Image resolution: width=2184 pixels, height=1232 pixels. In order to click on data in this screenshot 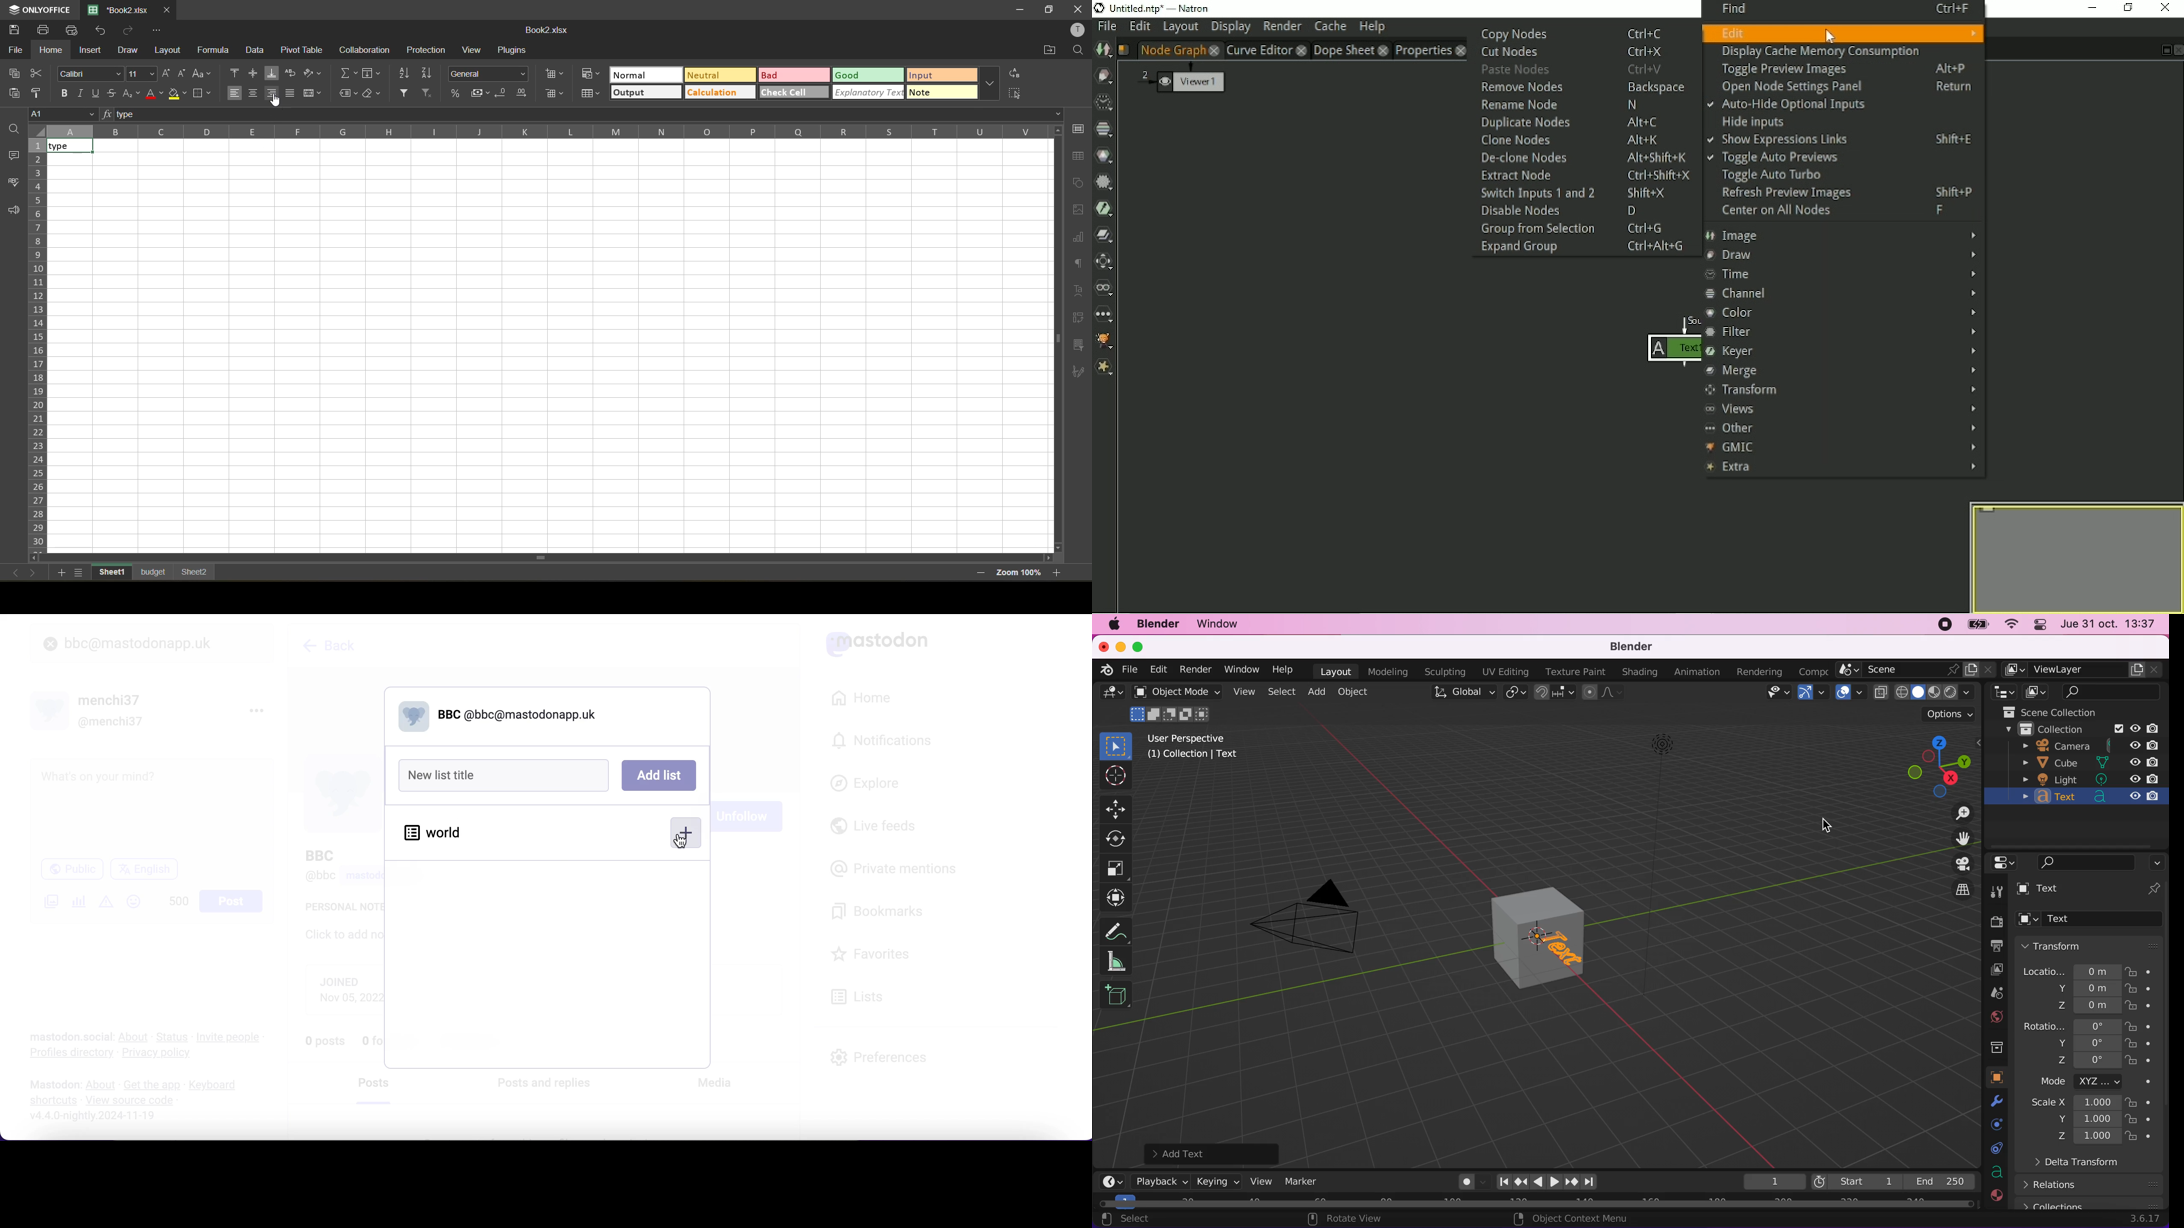, I will do `click(1997, 1079)`.